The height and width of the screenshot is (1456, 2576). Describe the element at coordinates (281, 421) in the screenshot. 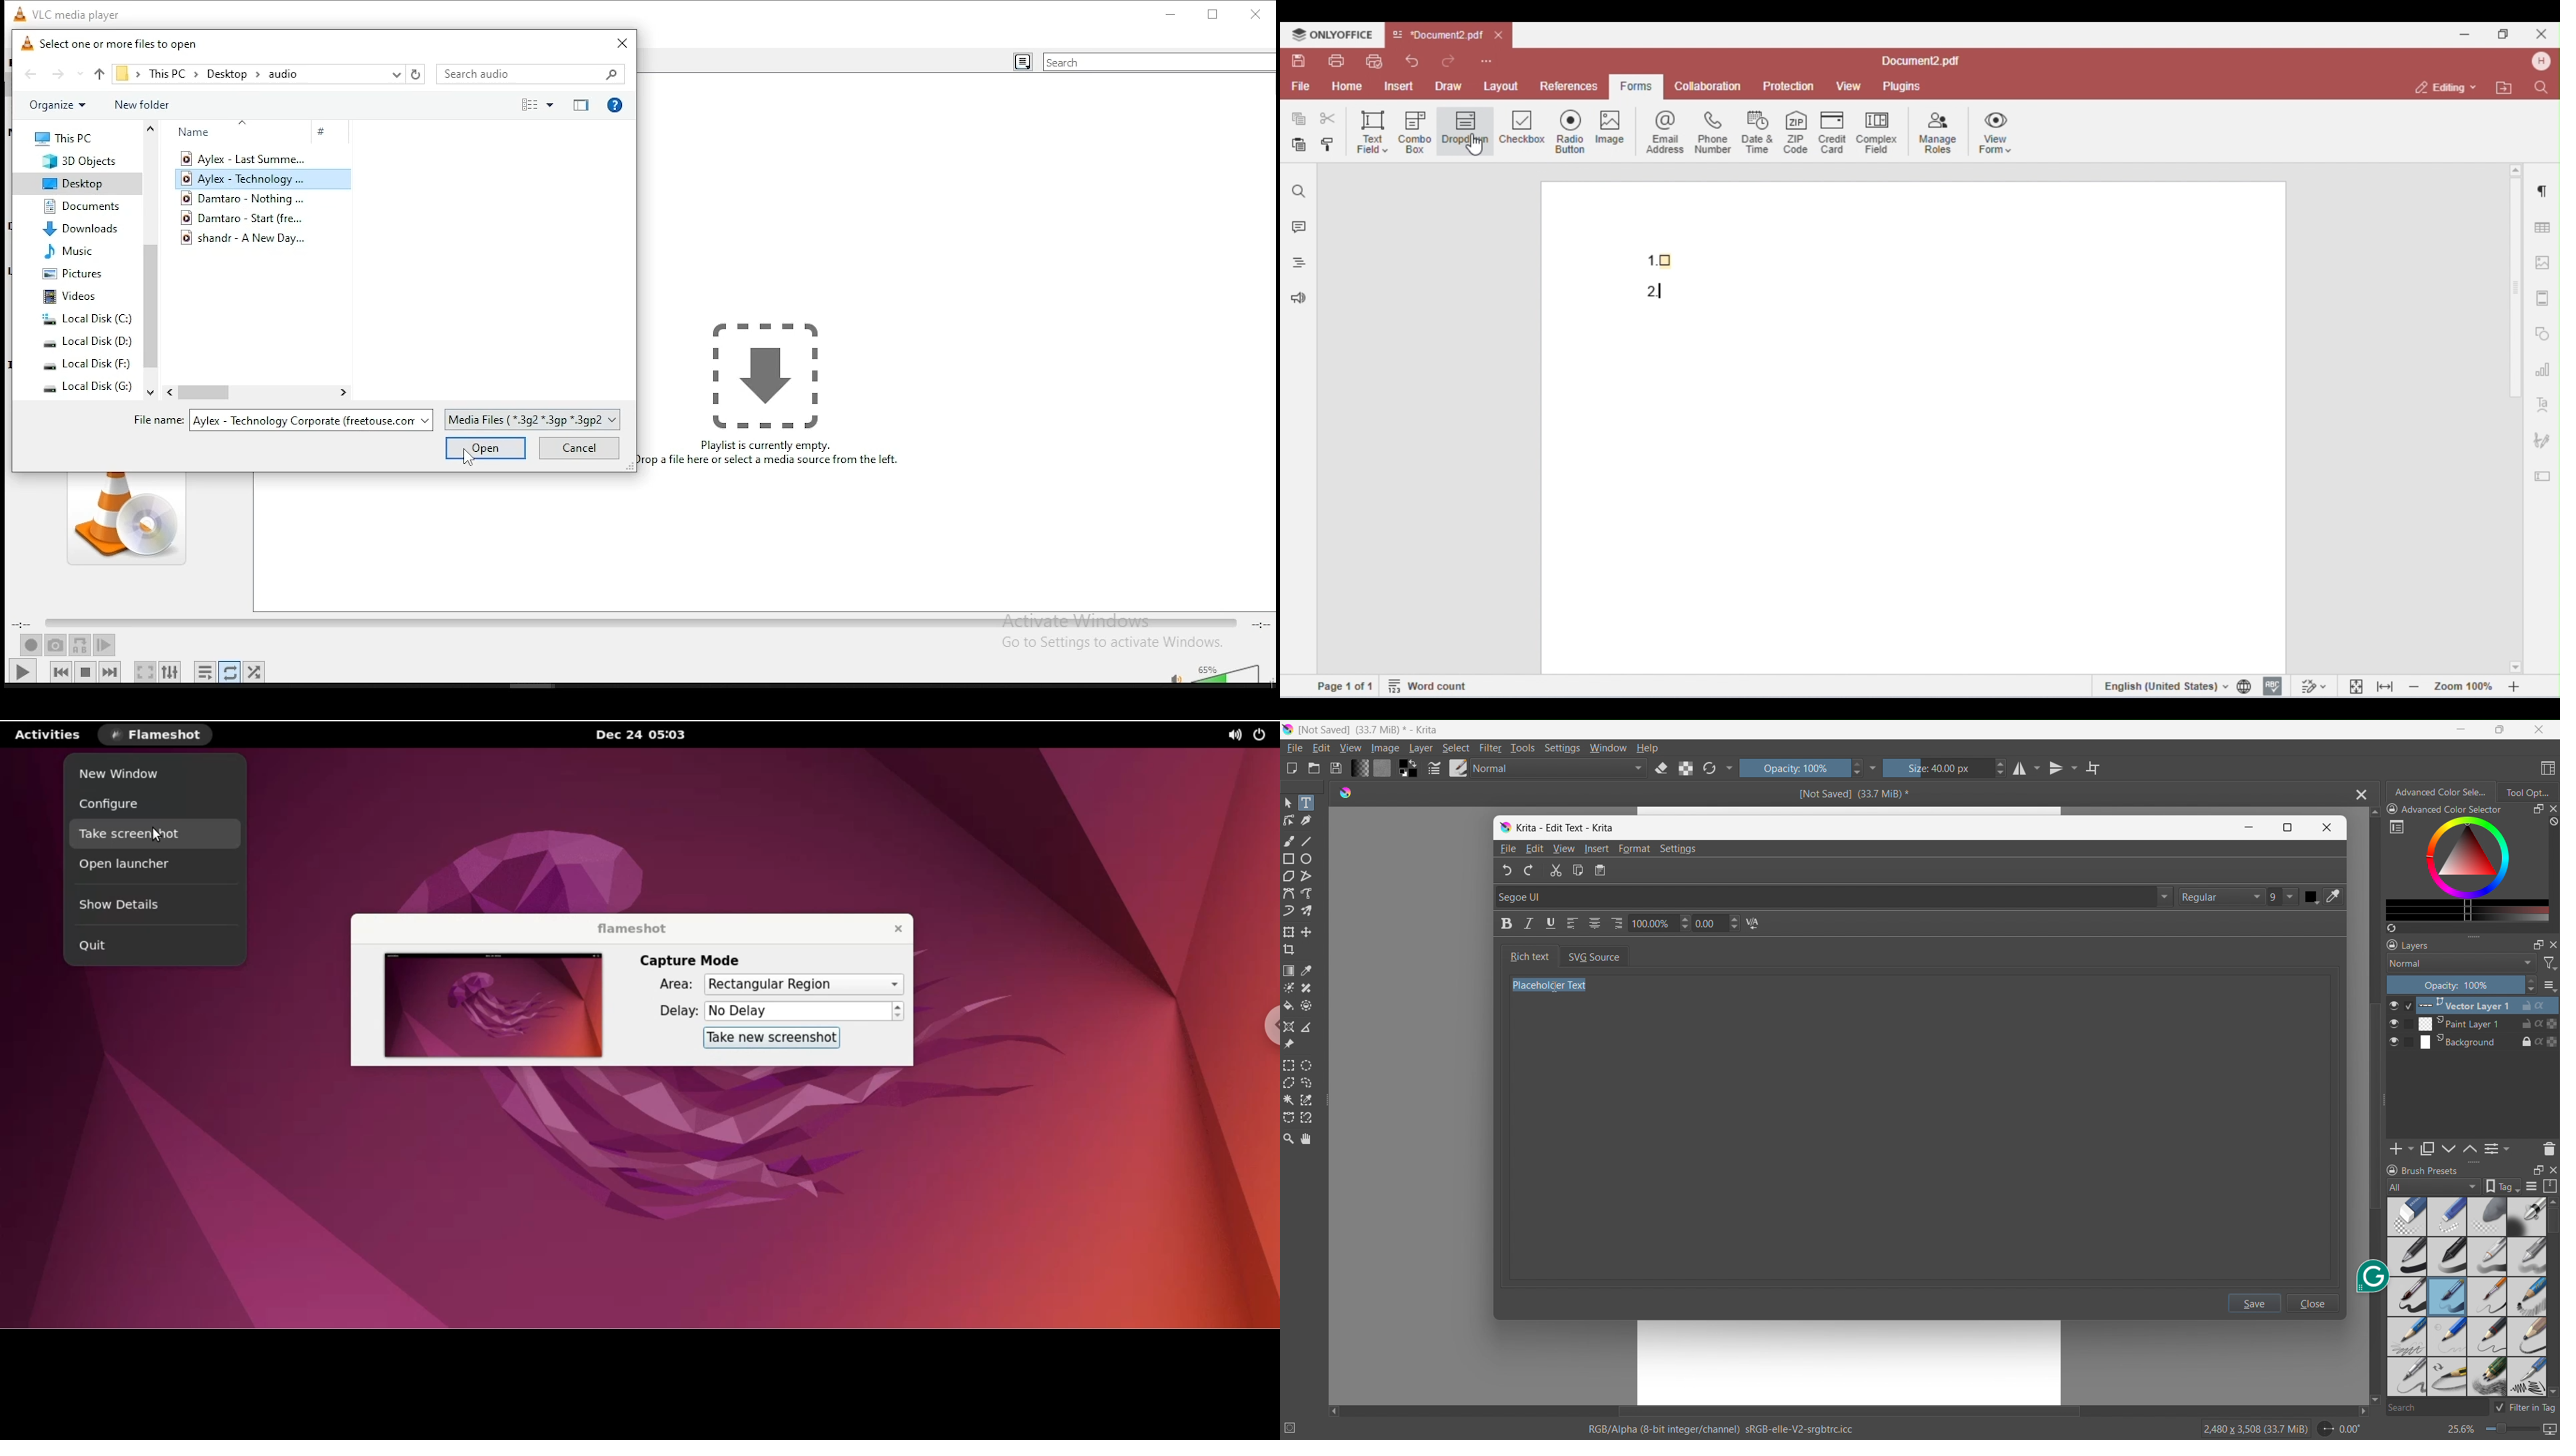

I see `file name` at that location.